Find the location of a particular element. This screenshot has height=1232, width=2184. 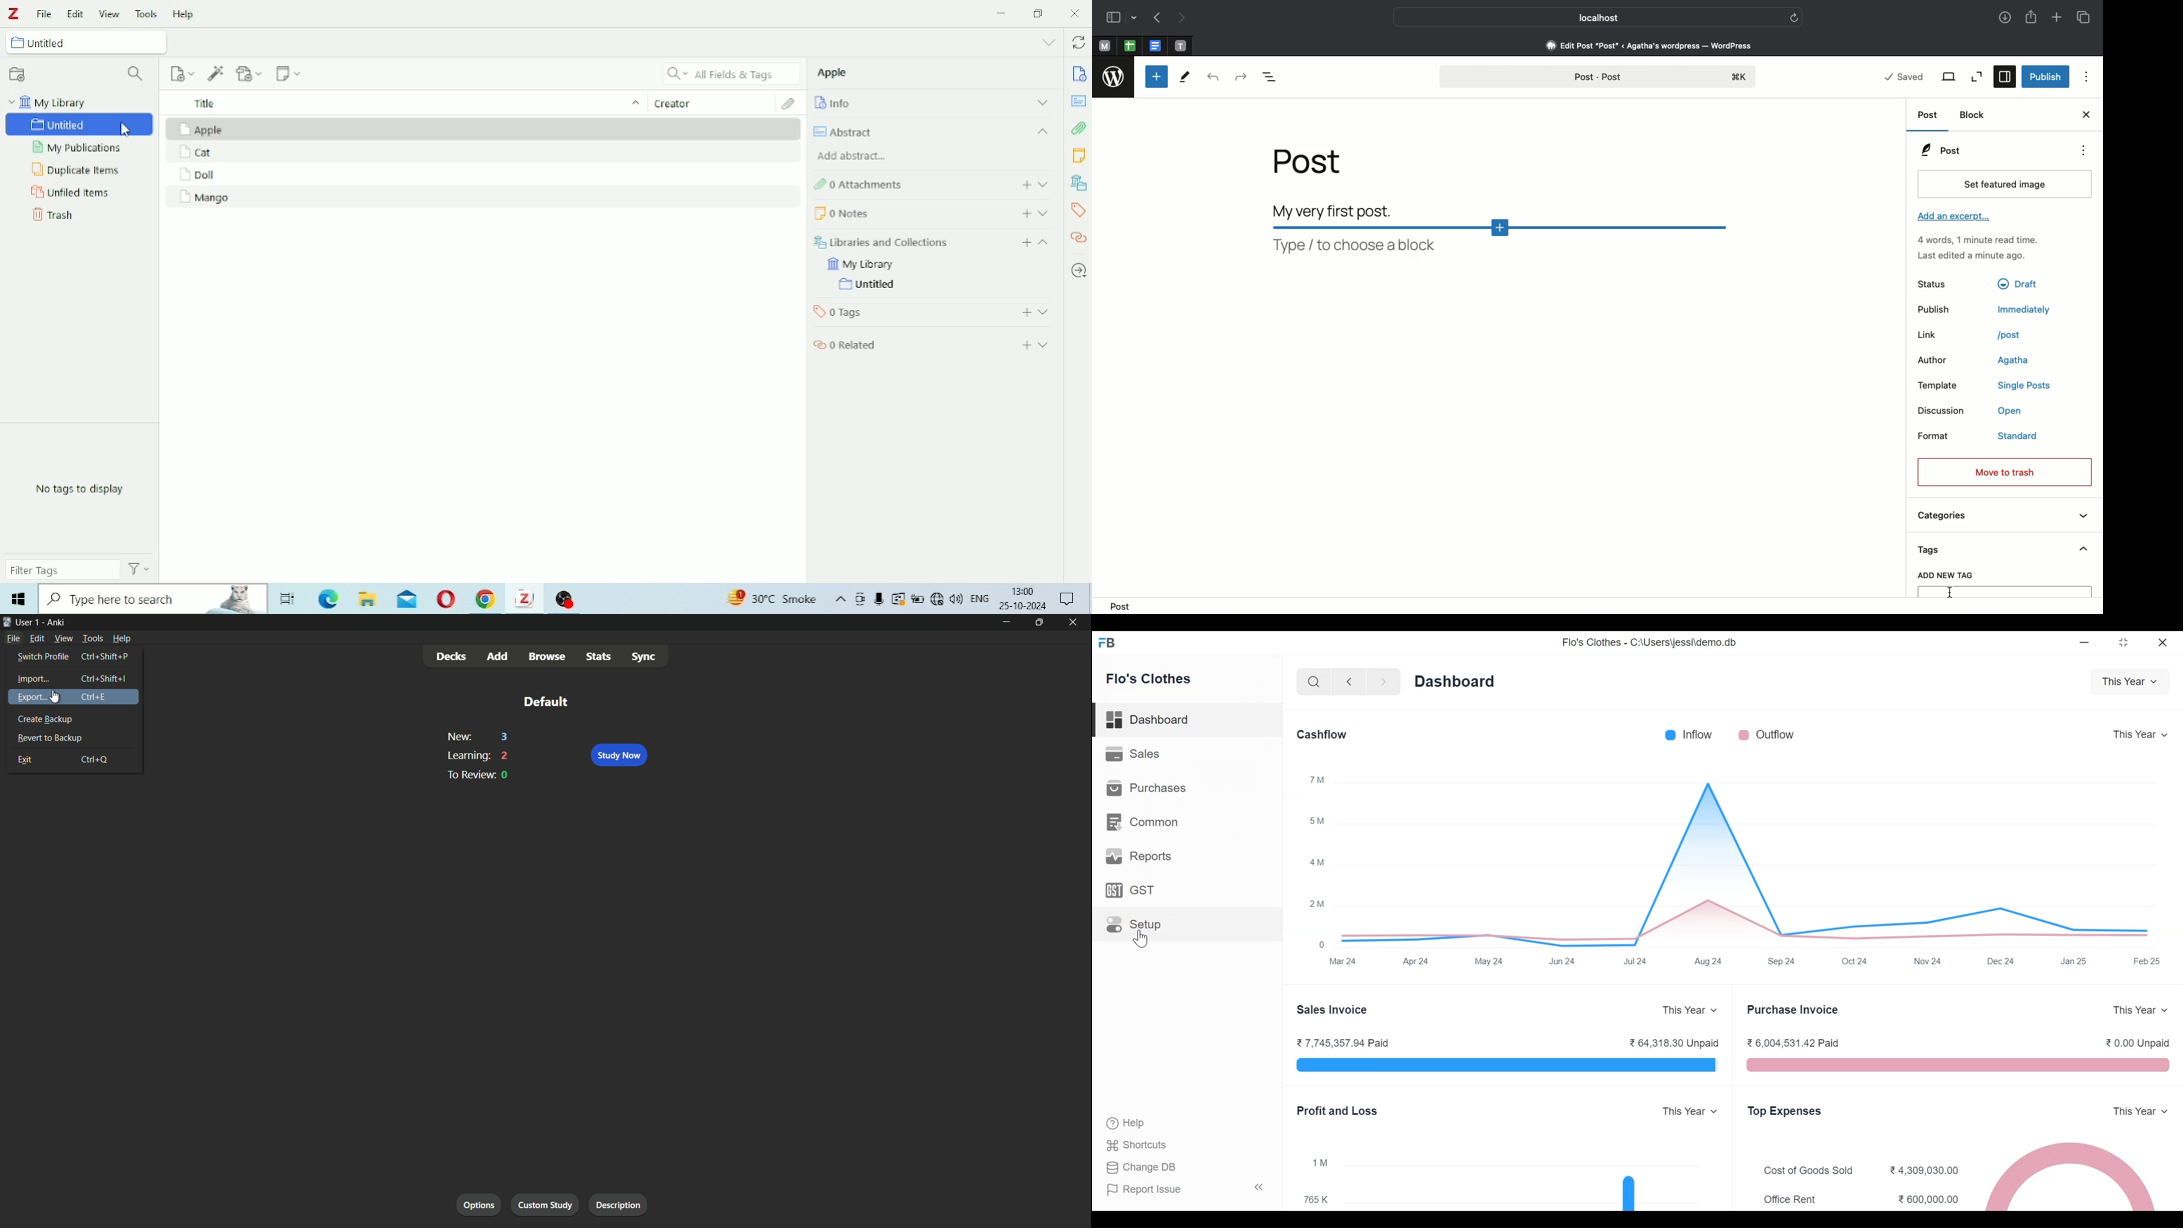

post is located at coordinates (2011, 334).